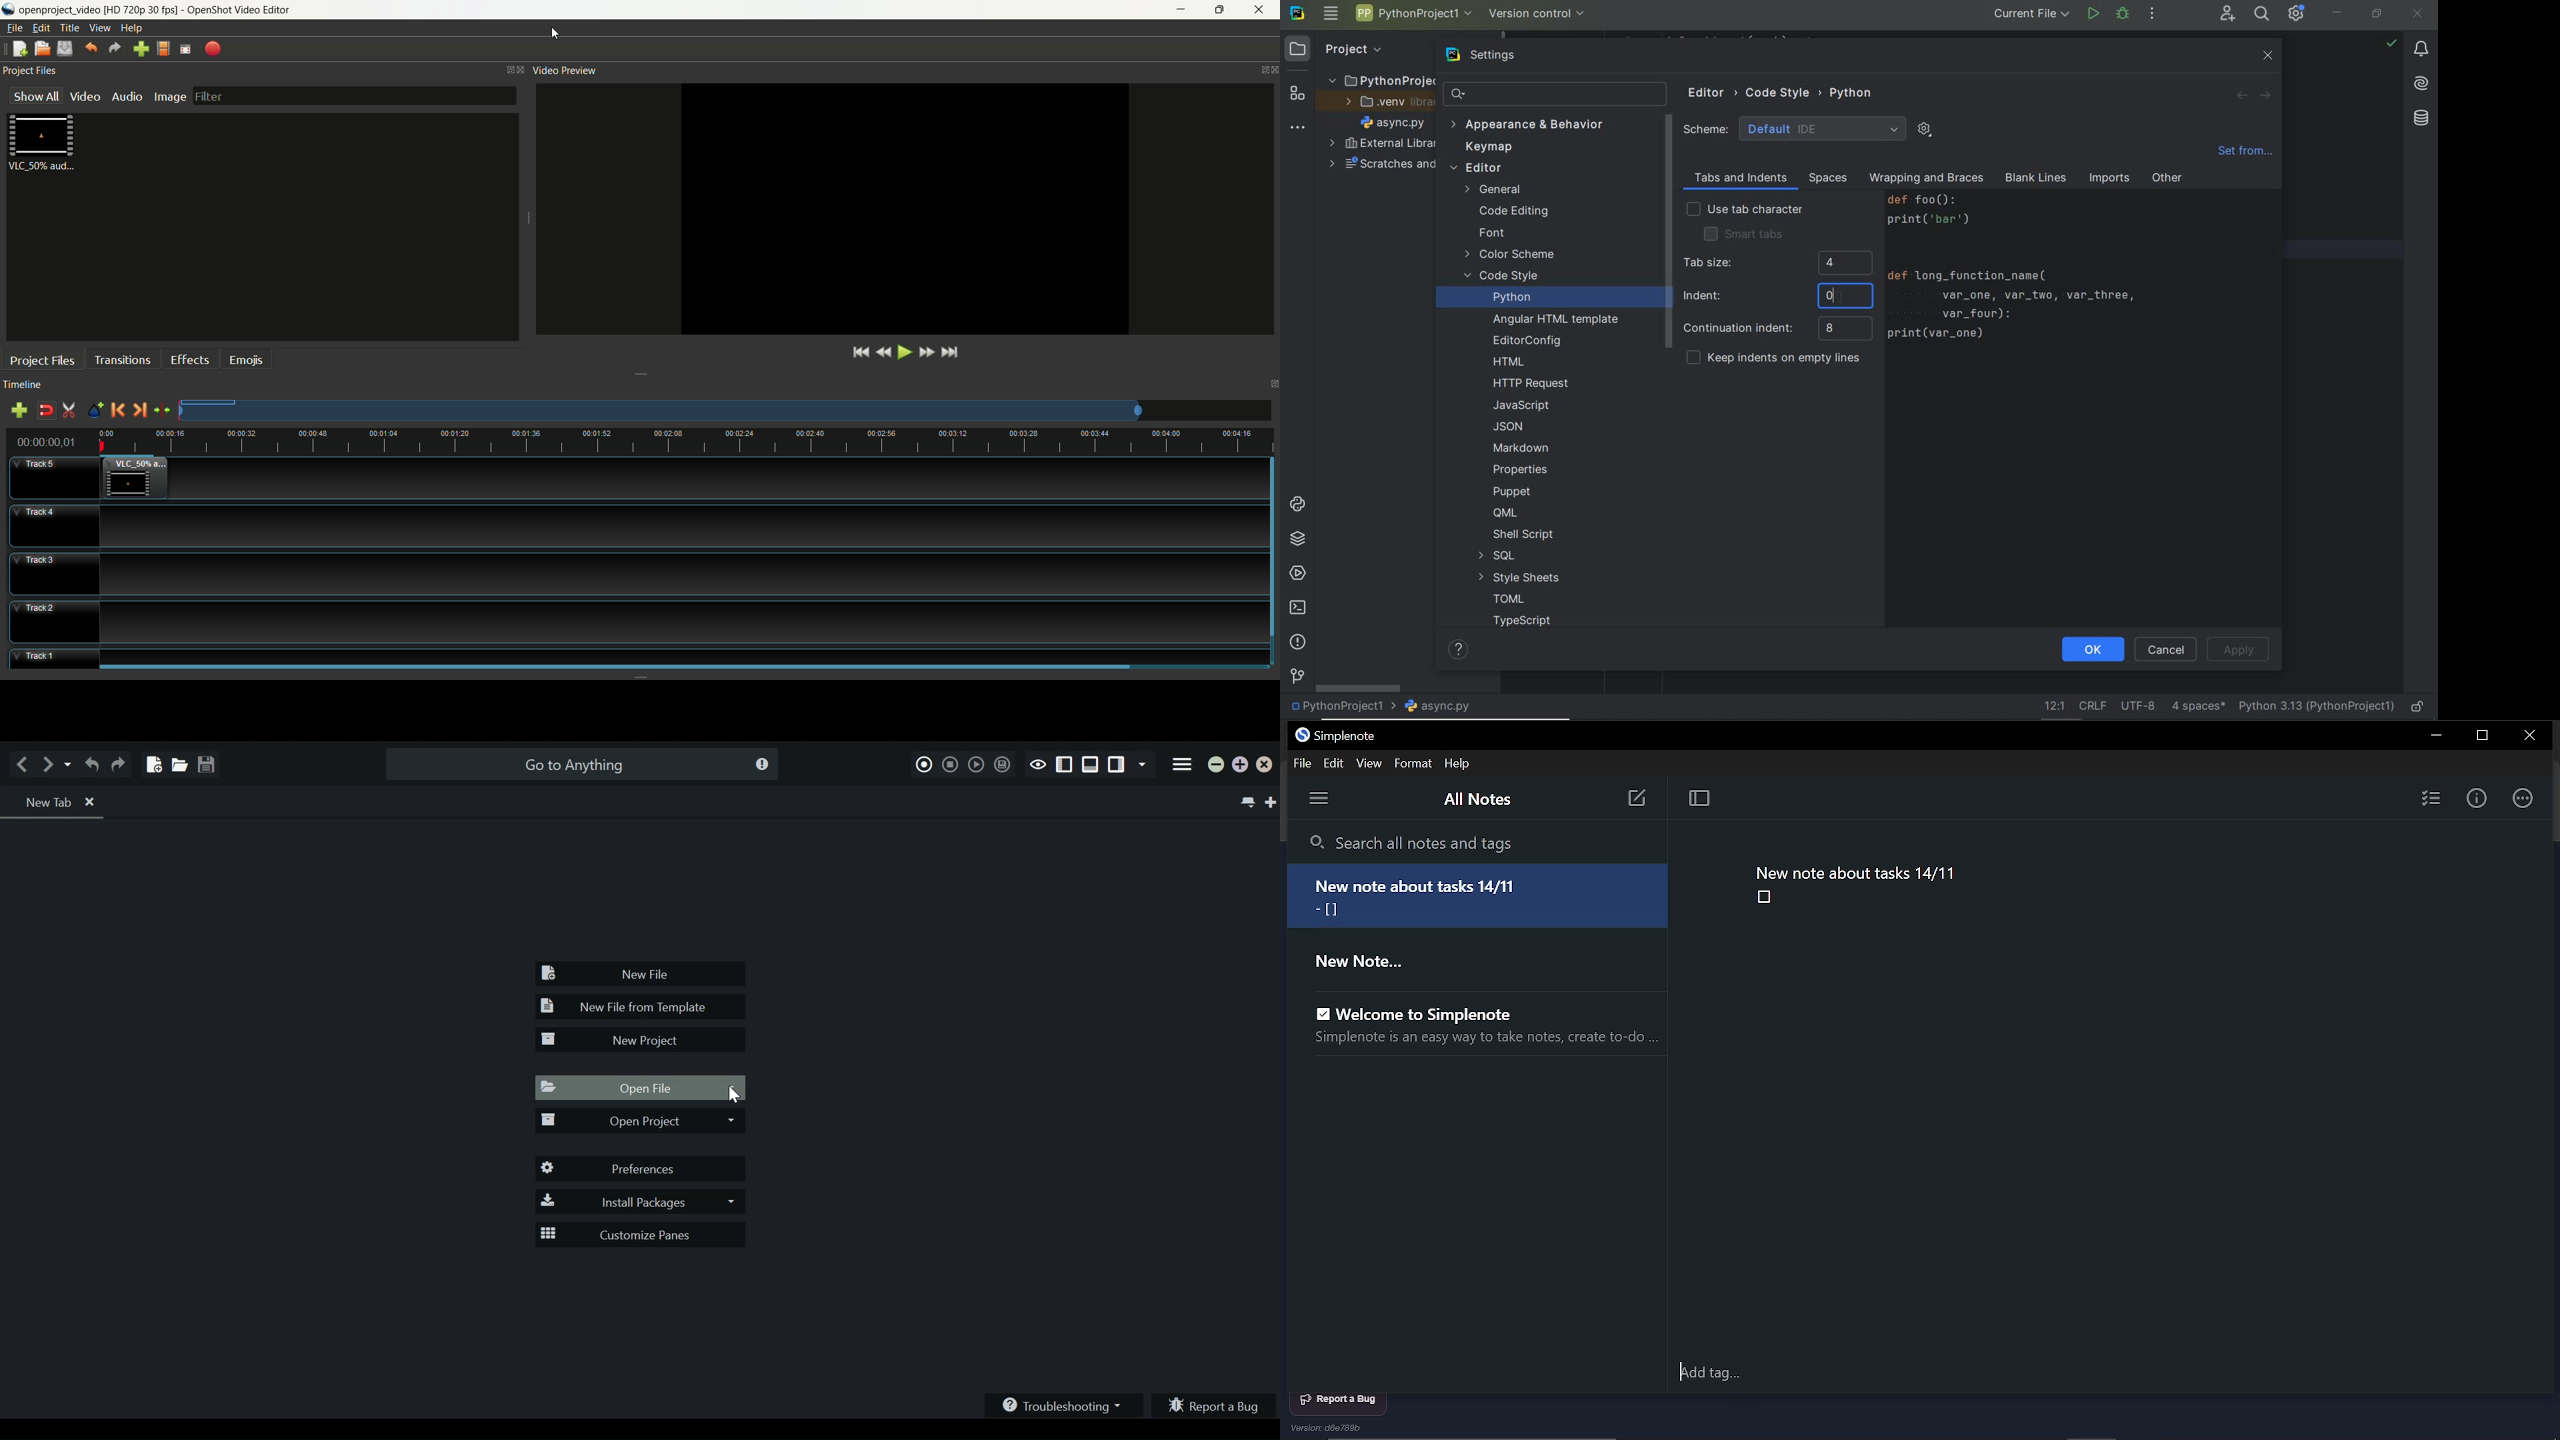  Describe the element at coordinates (1635, 800) in the screenshot. I see `new note` at that location.